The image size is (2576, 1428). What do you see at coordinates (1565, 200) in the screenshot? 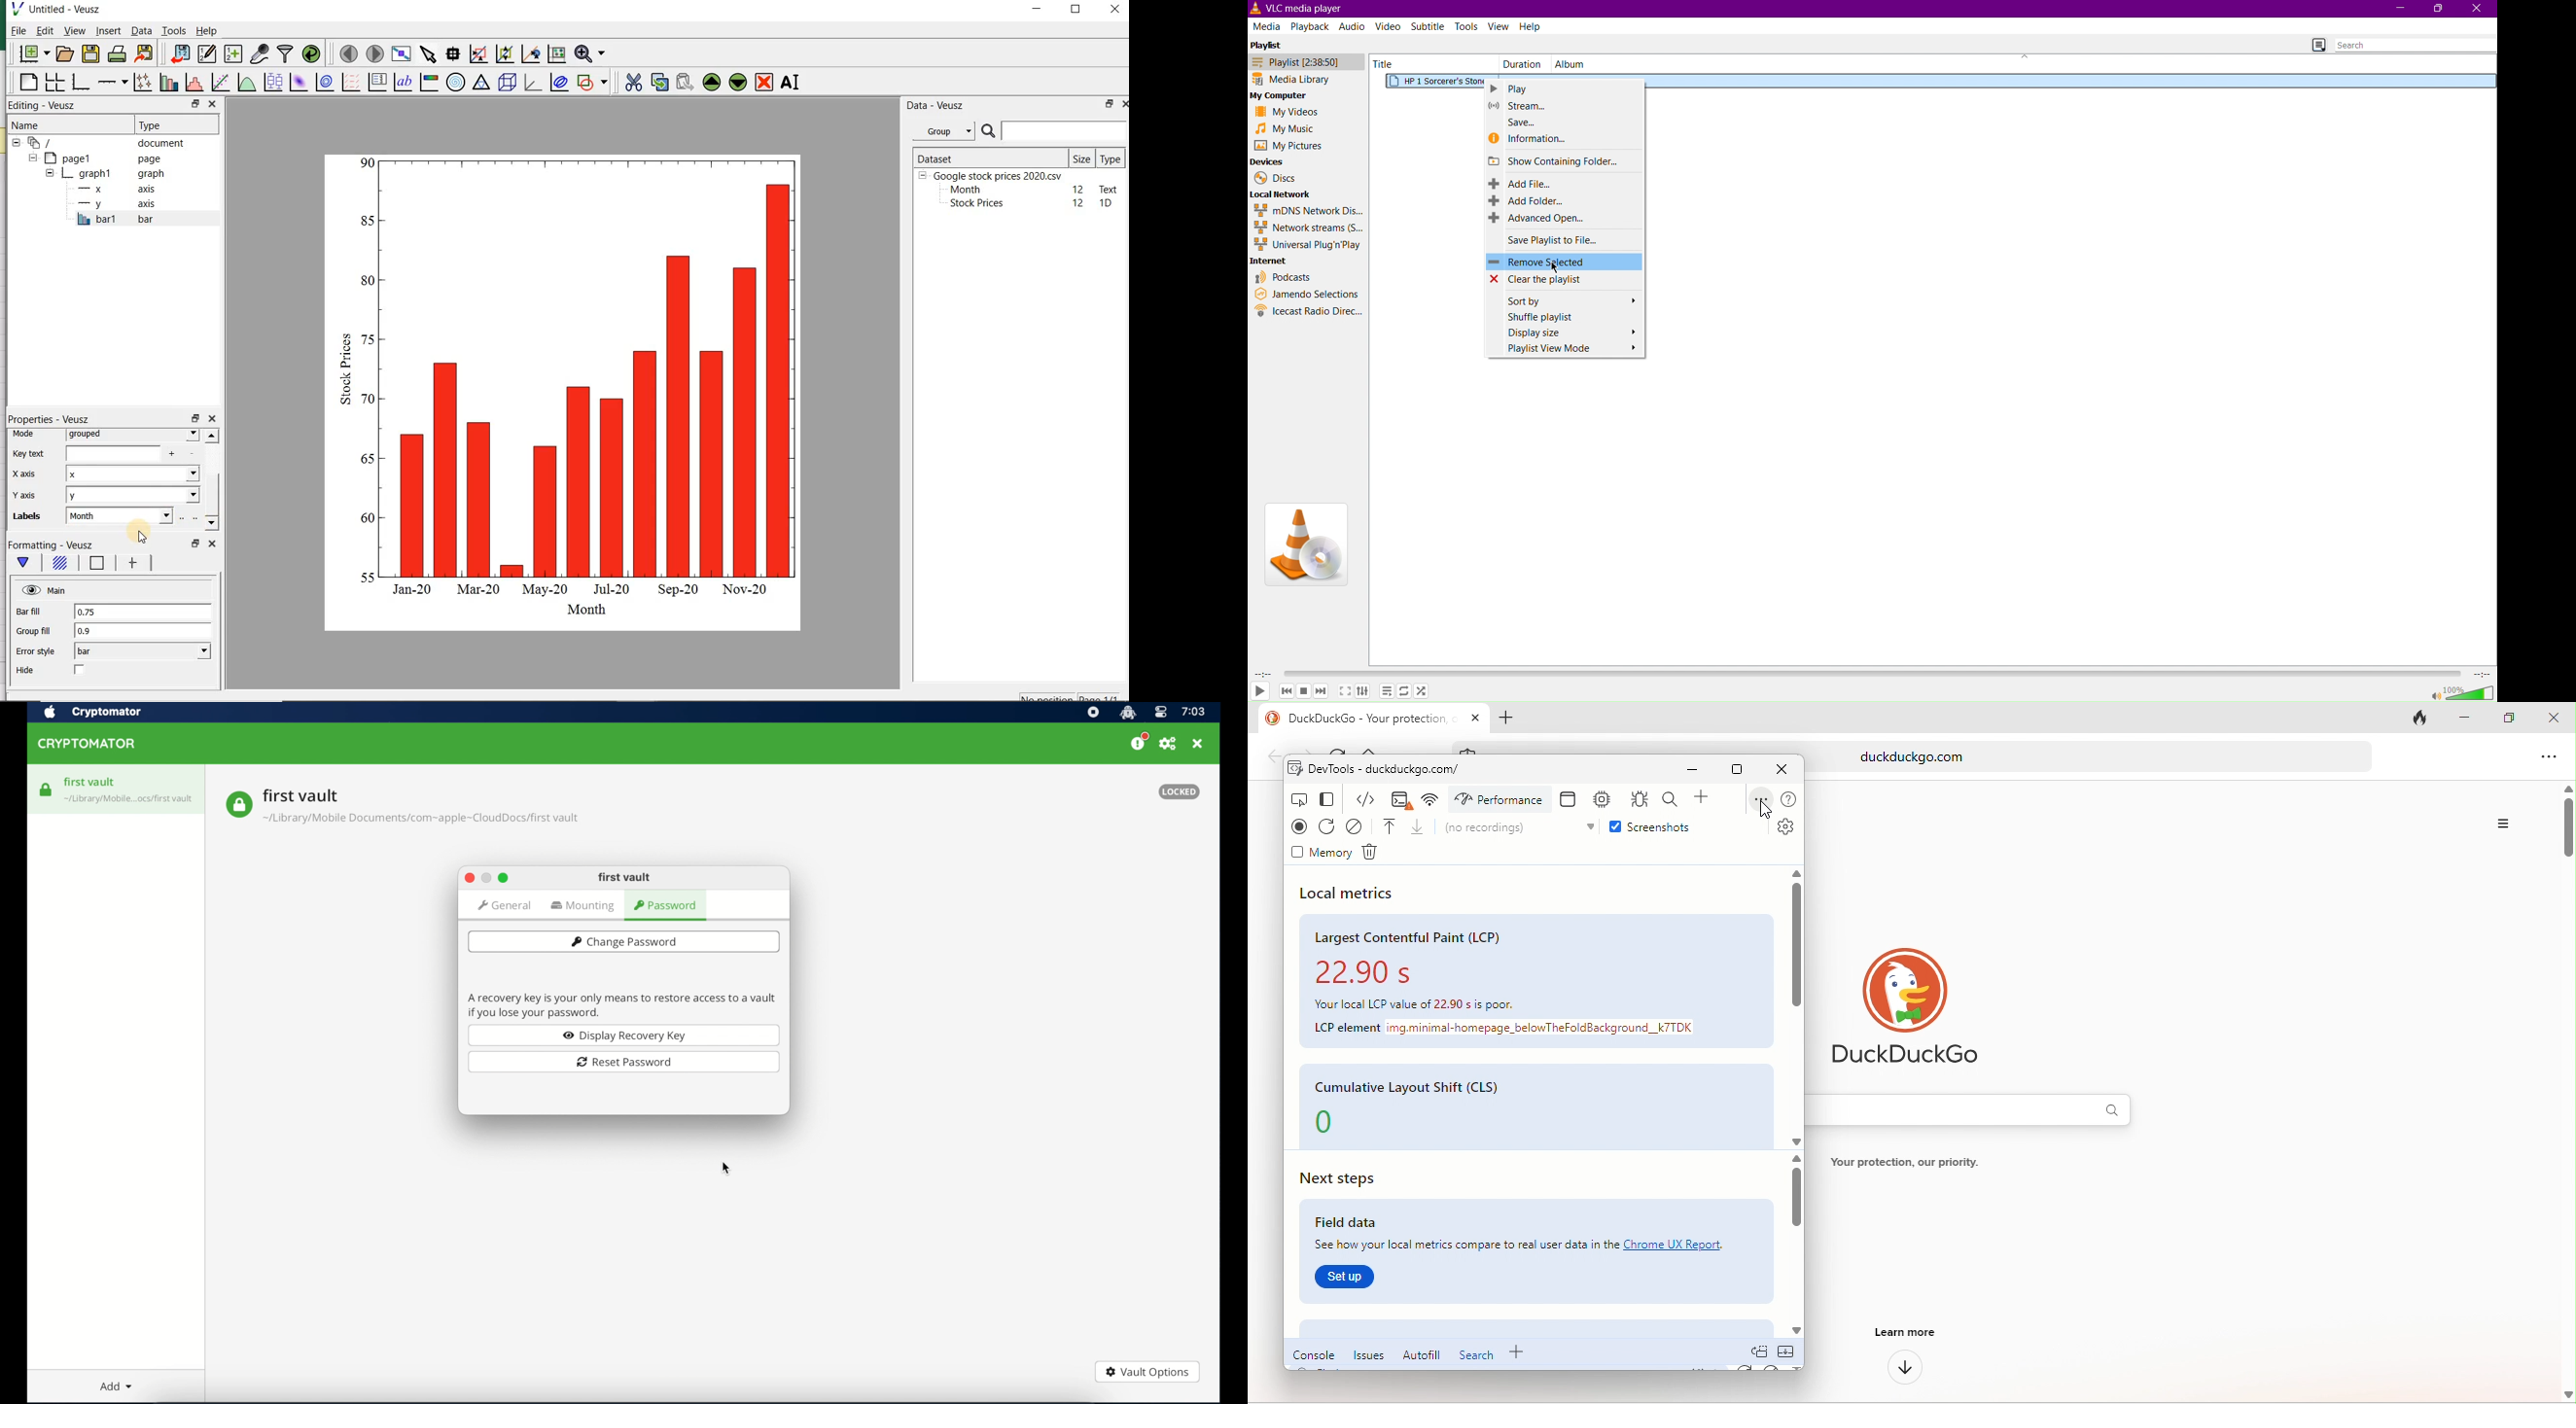
I see `Add Folder...` at bounding box center [1565, 200].